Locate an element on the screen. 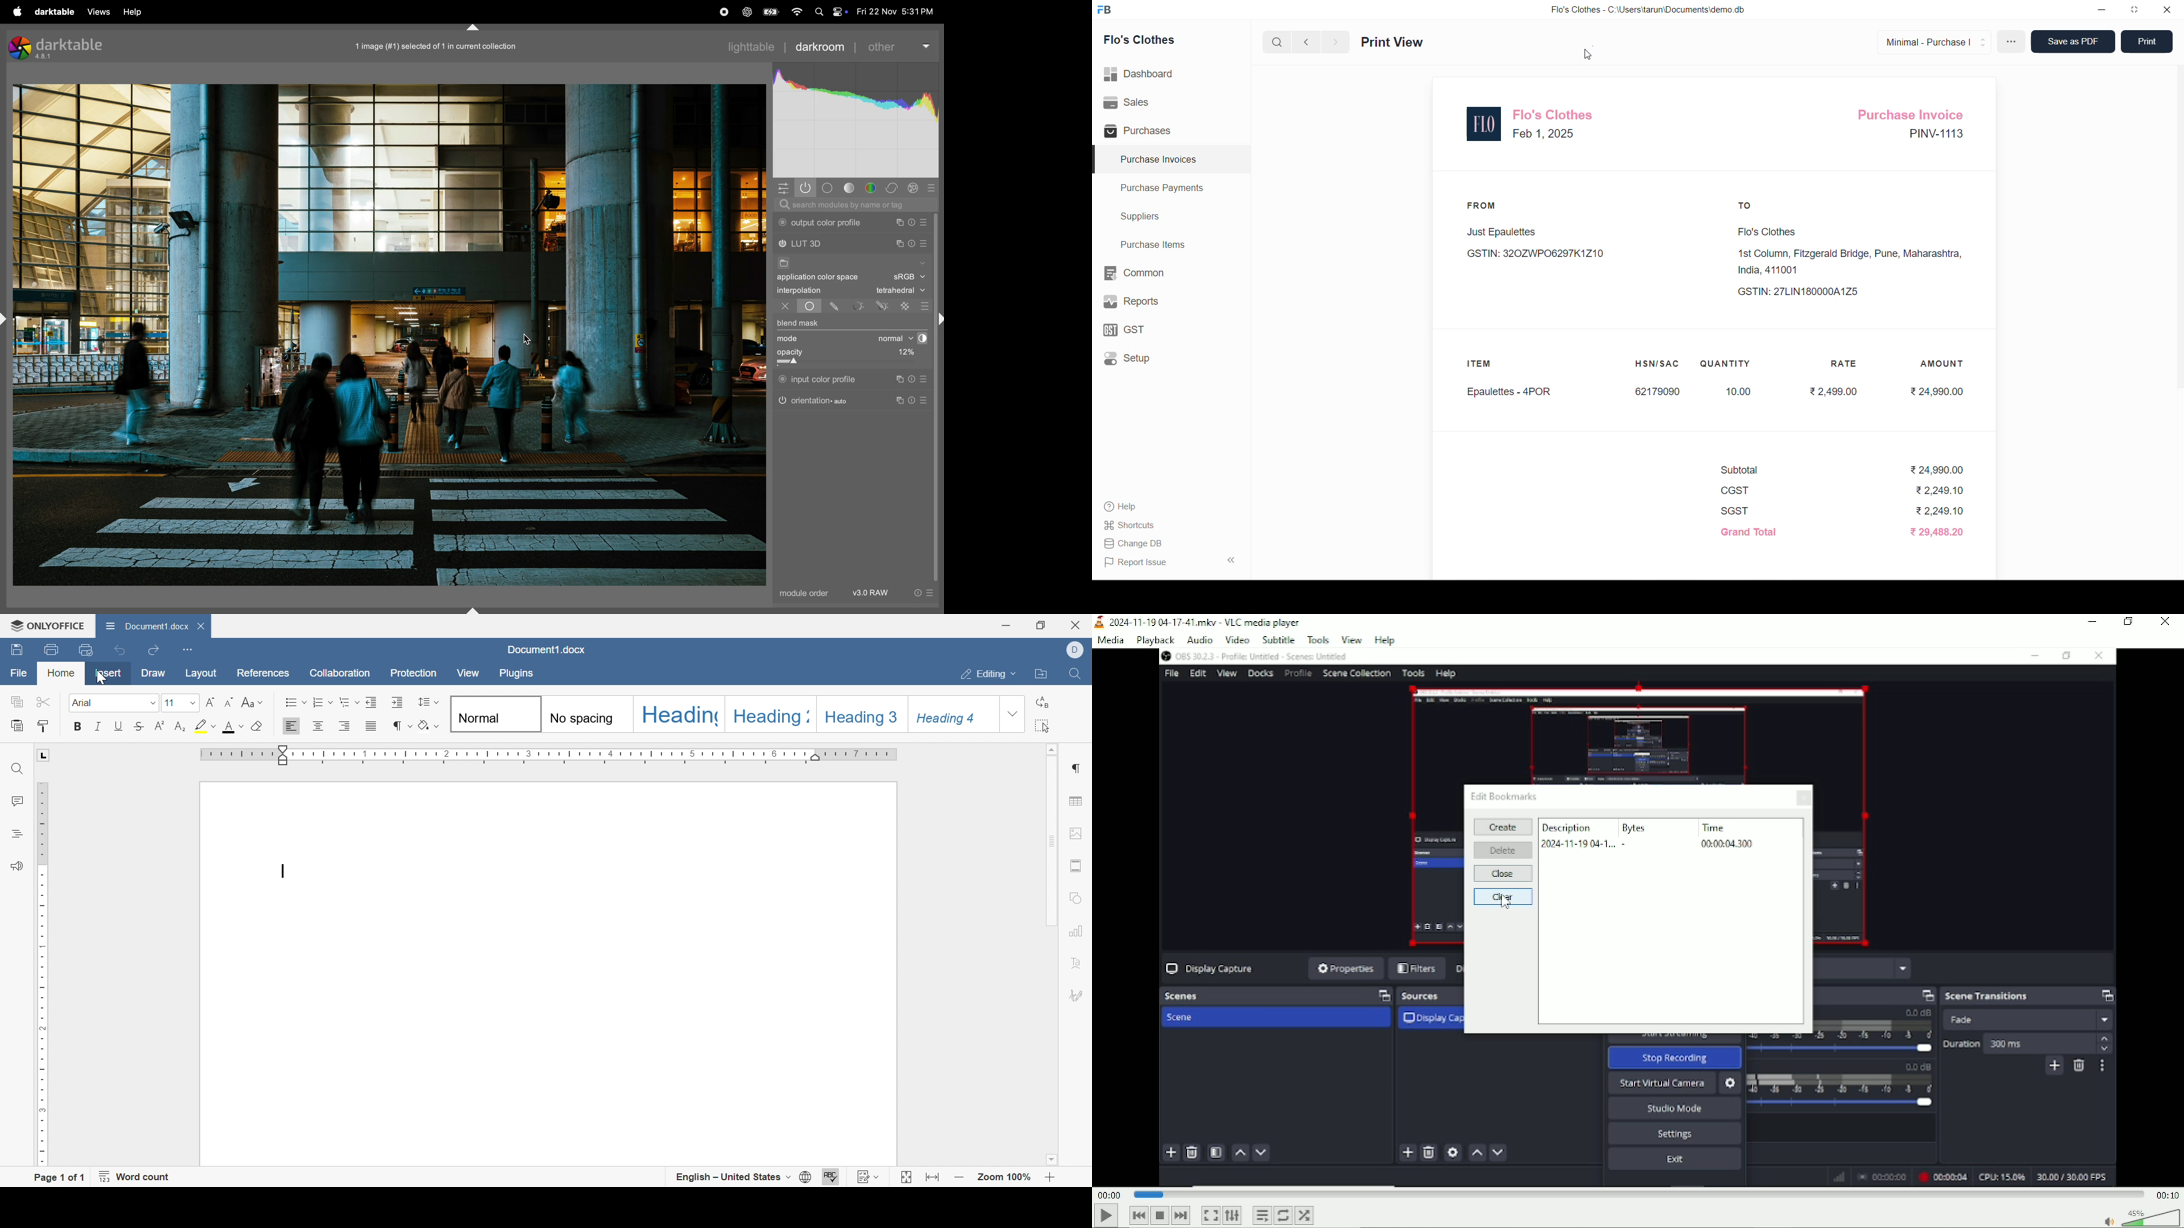 The image size is (2184, 1232).  Sales is located at coordinates (1128, 101).